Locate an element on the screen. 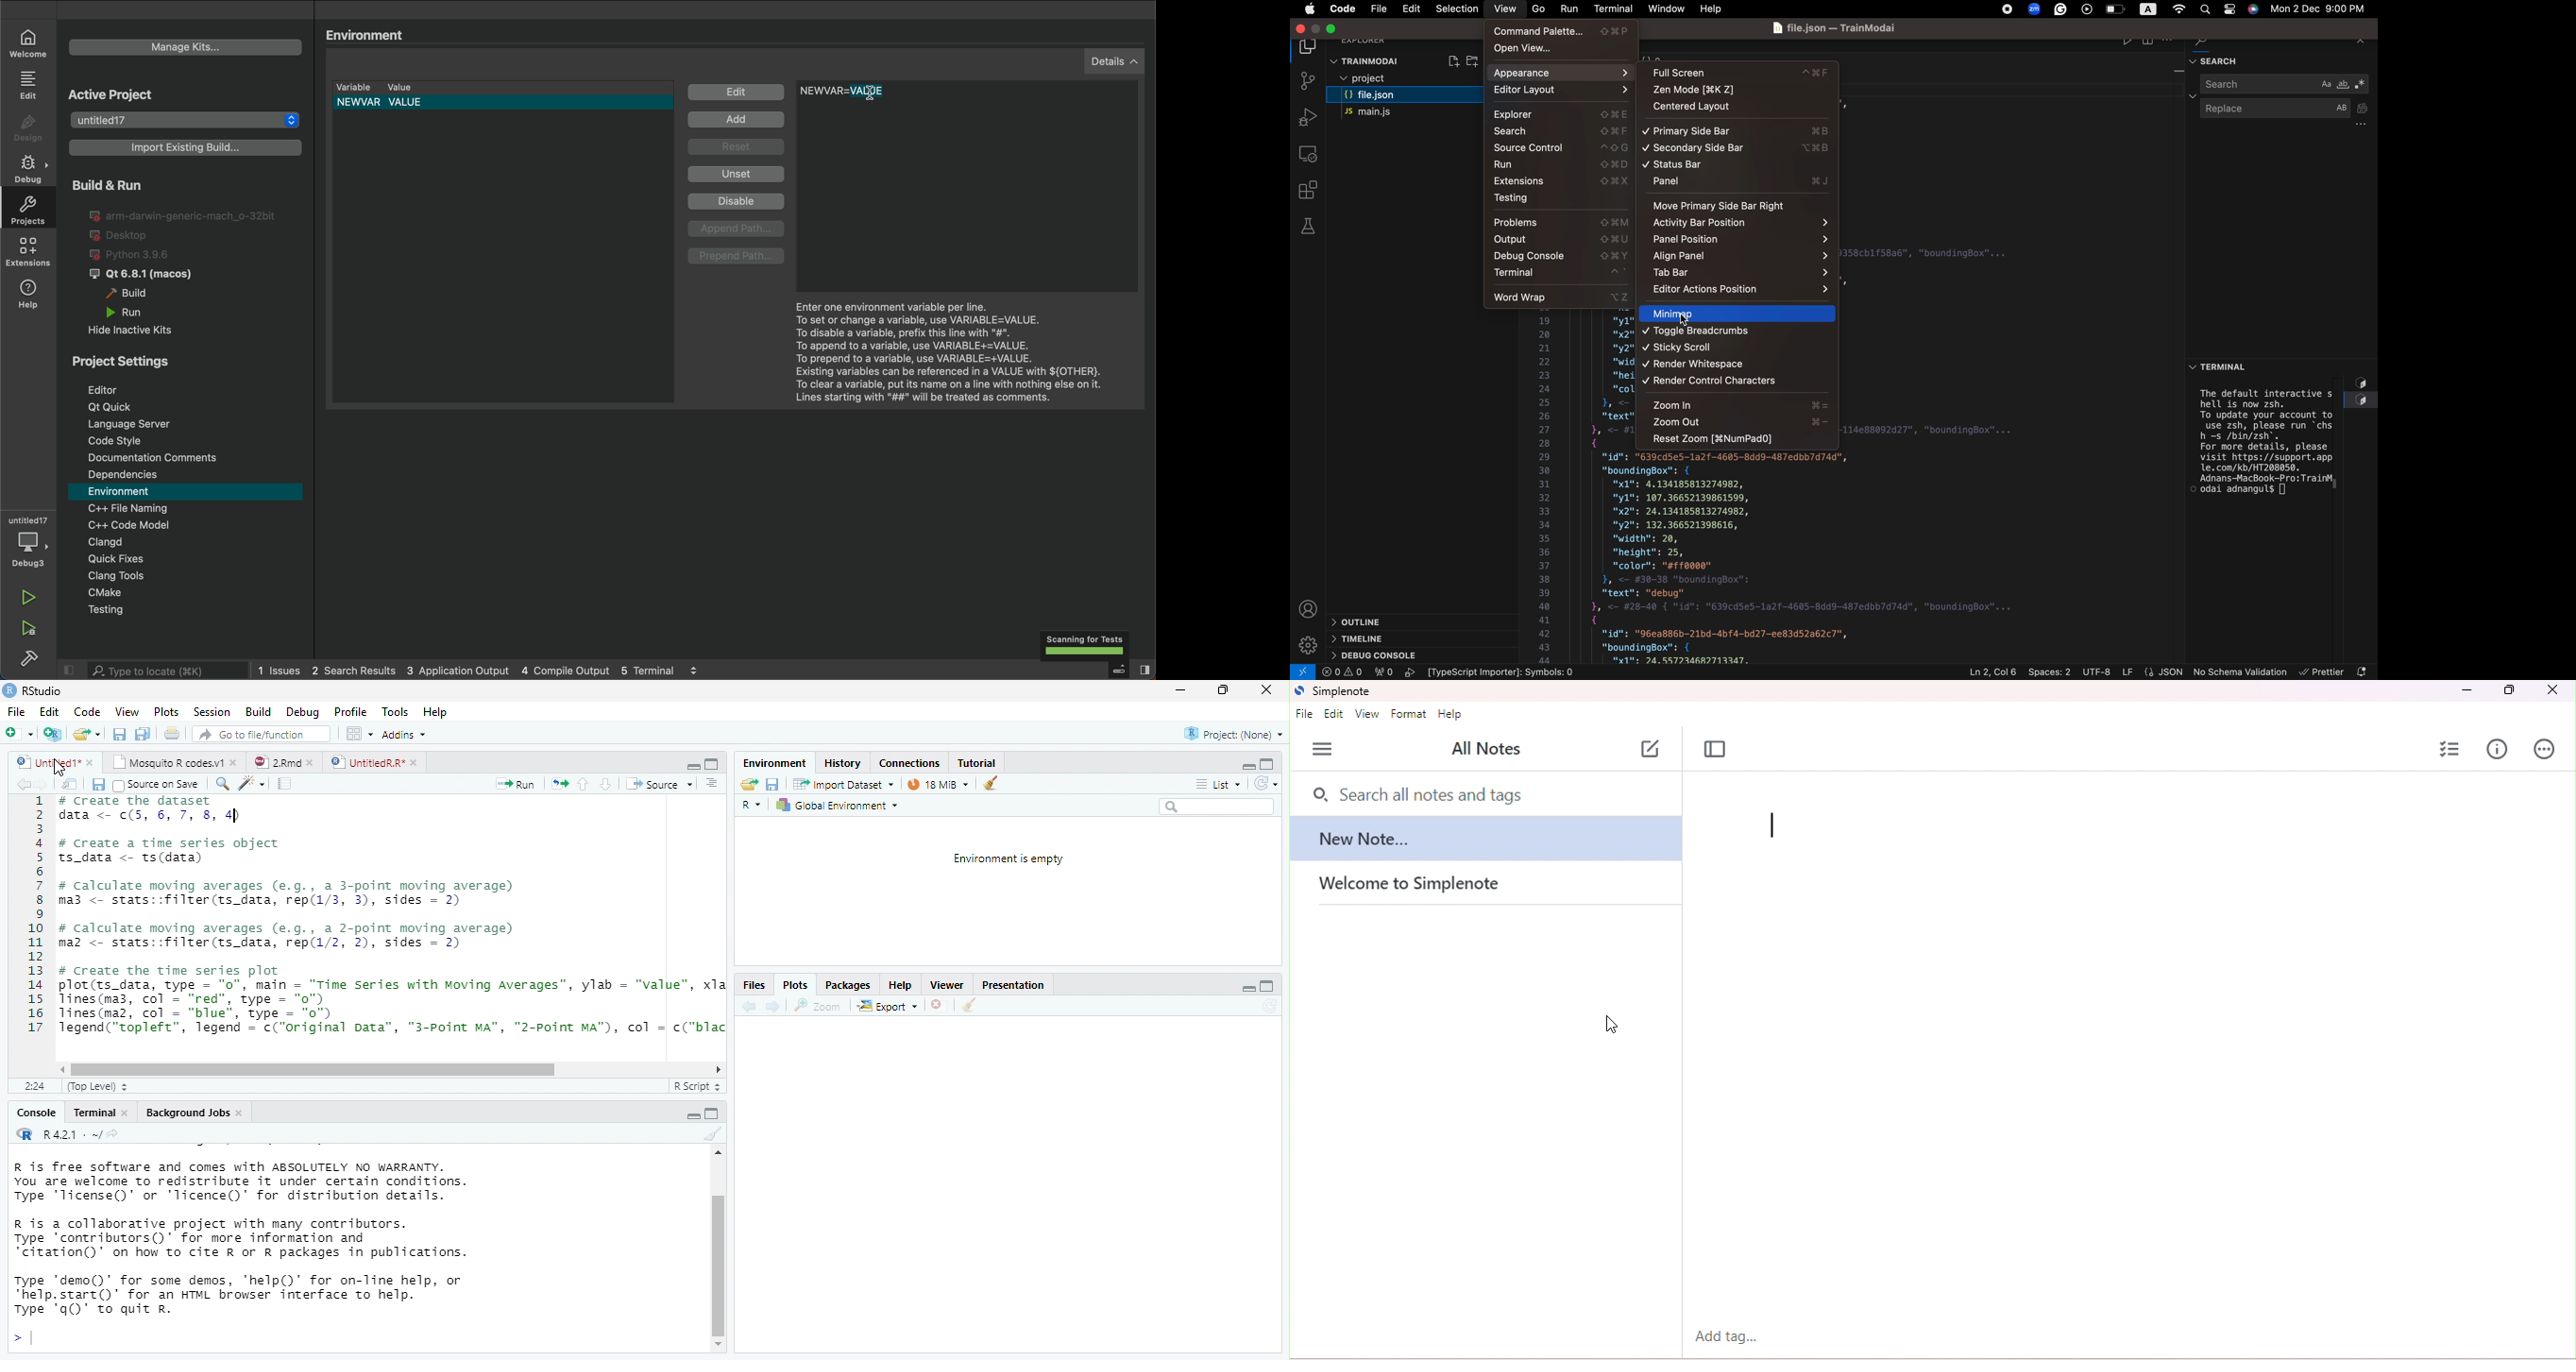 This screenshot has height=1372, width=2576. cursor movement is located at coordinates (1611, 1024).